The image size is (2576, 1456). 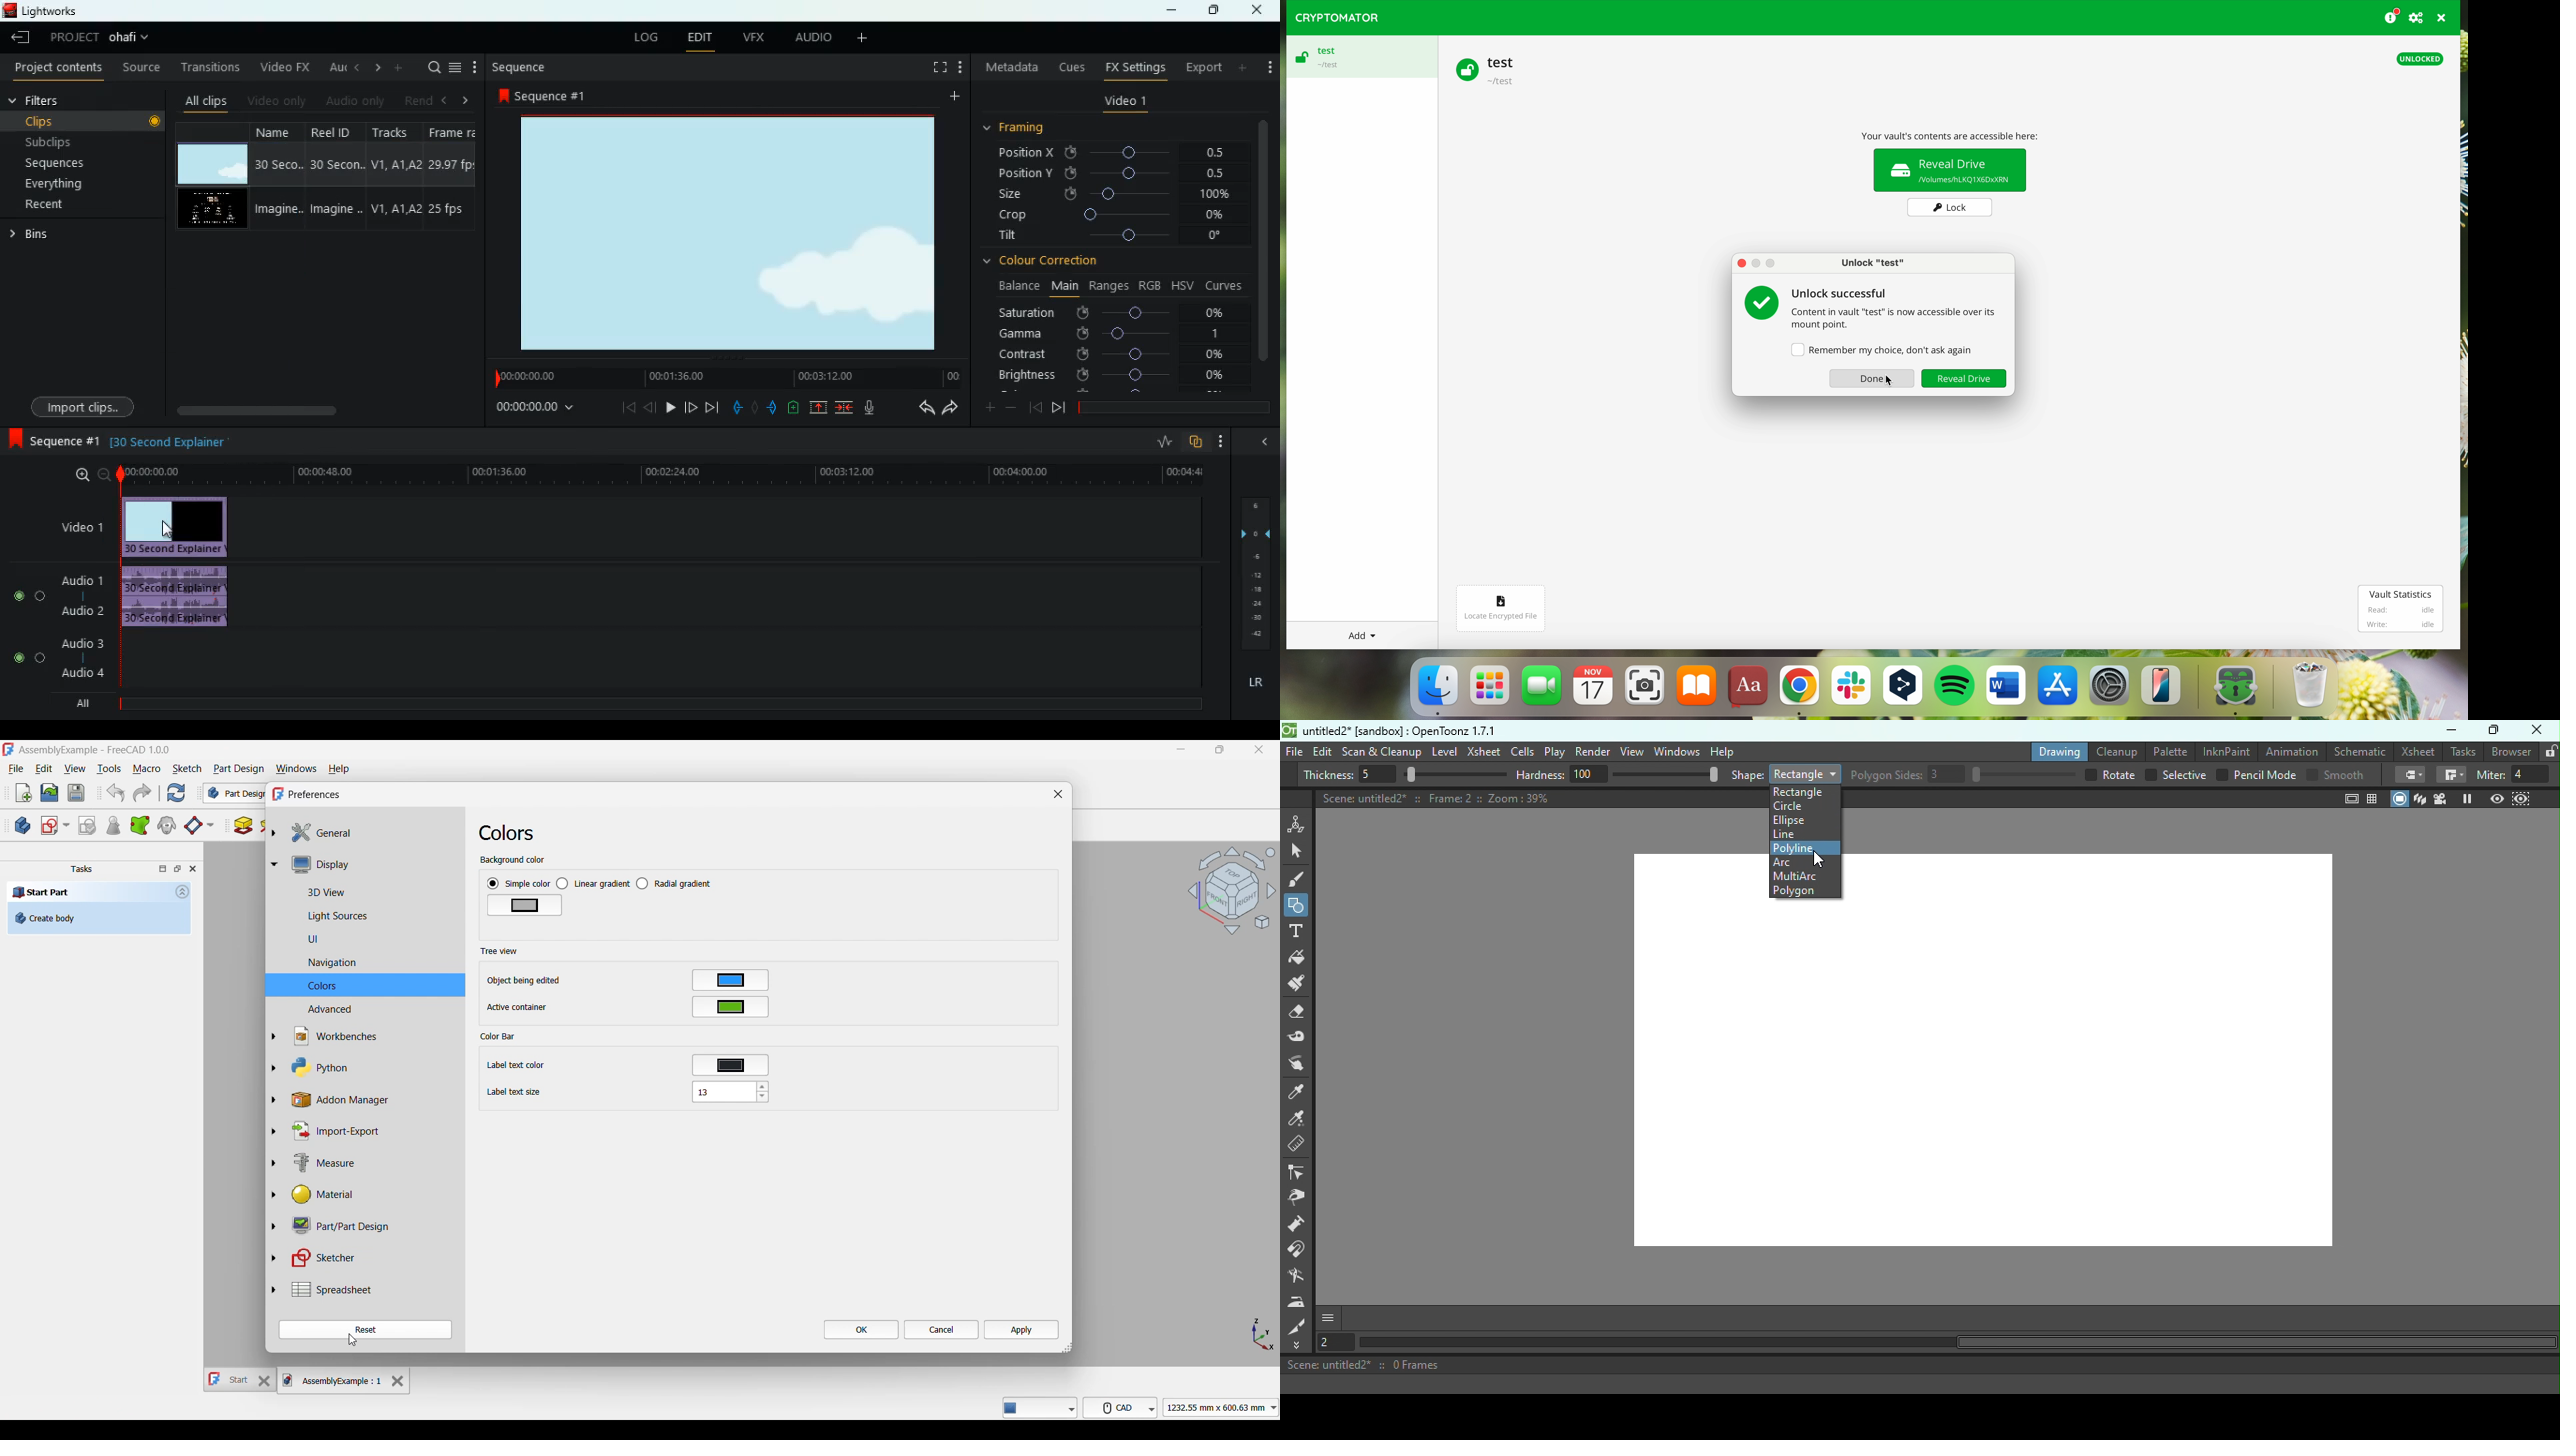 I want to click on Software logo, so click(x=8, y=749).